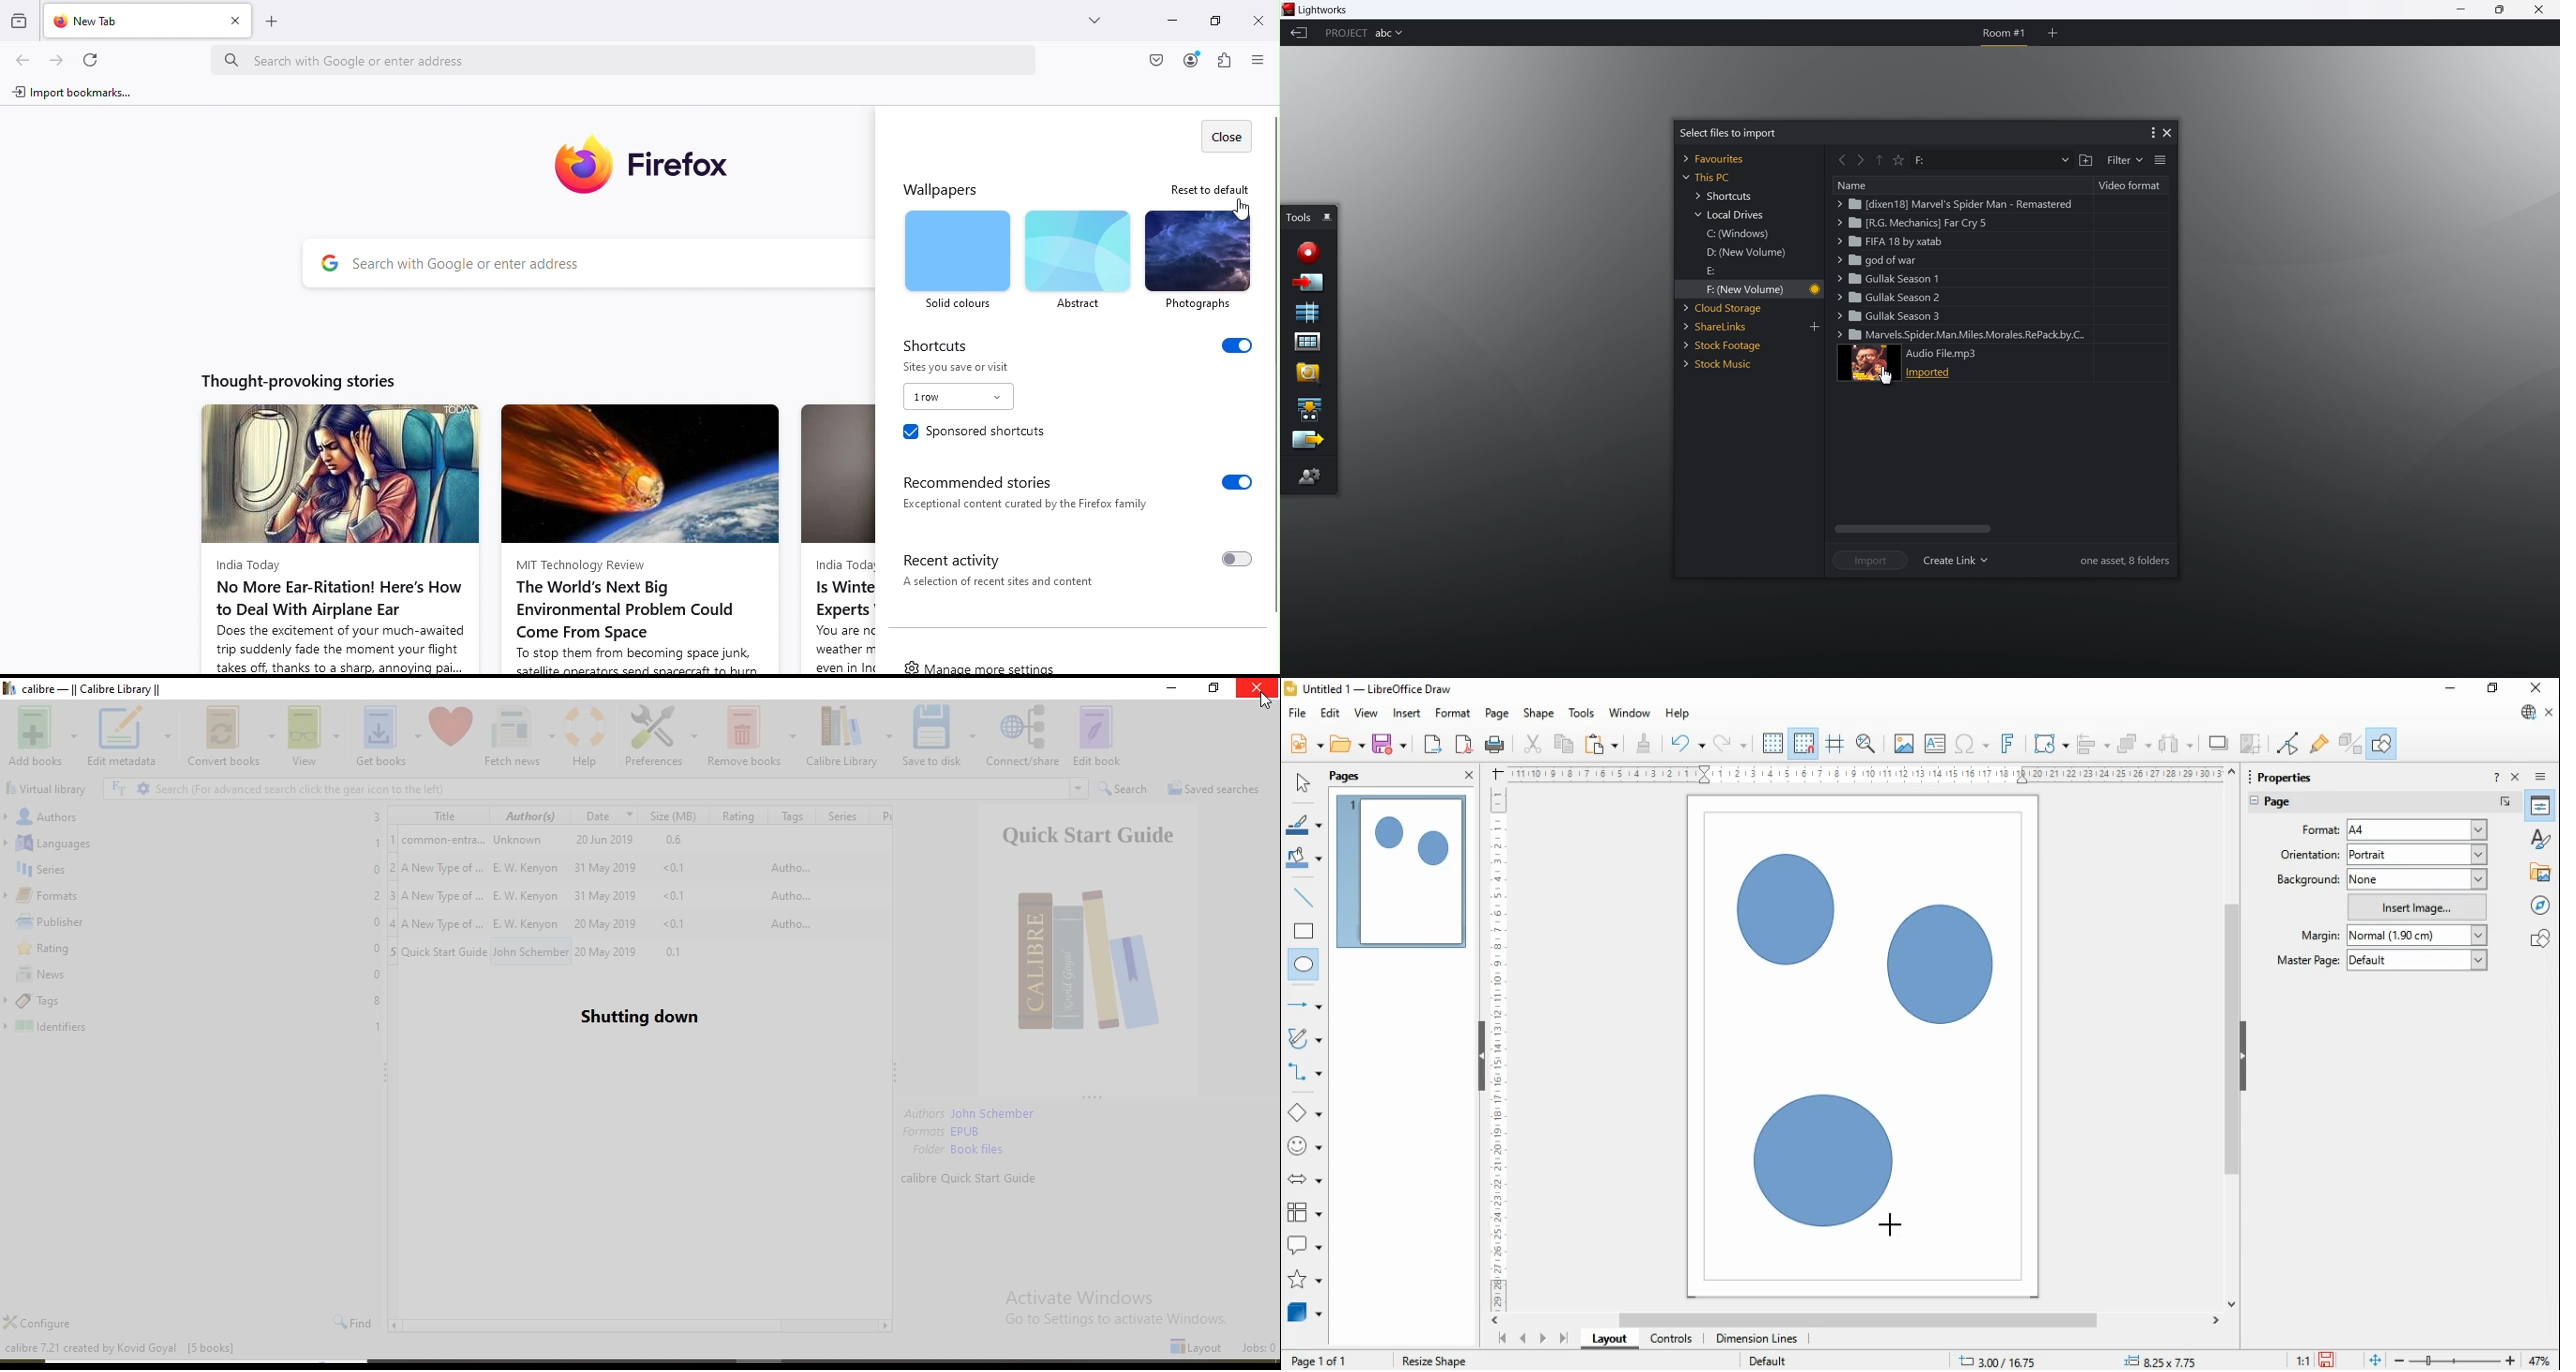  What do you see at coordinates (2125, 160) in the screenshot?
I see `filter` at bounding box center [2125, 160].